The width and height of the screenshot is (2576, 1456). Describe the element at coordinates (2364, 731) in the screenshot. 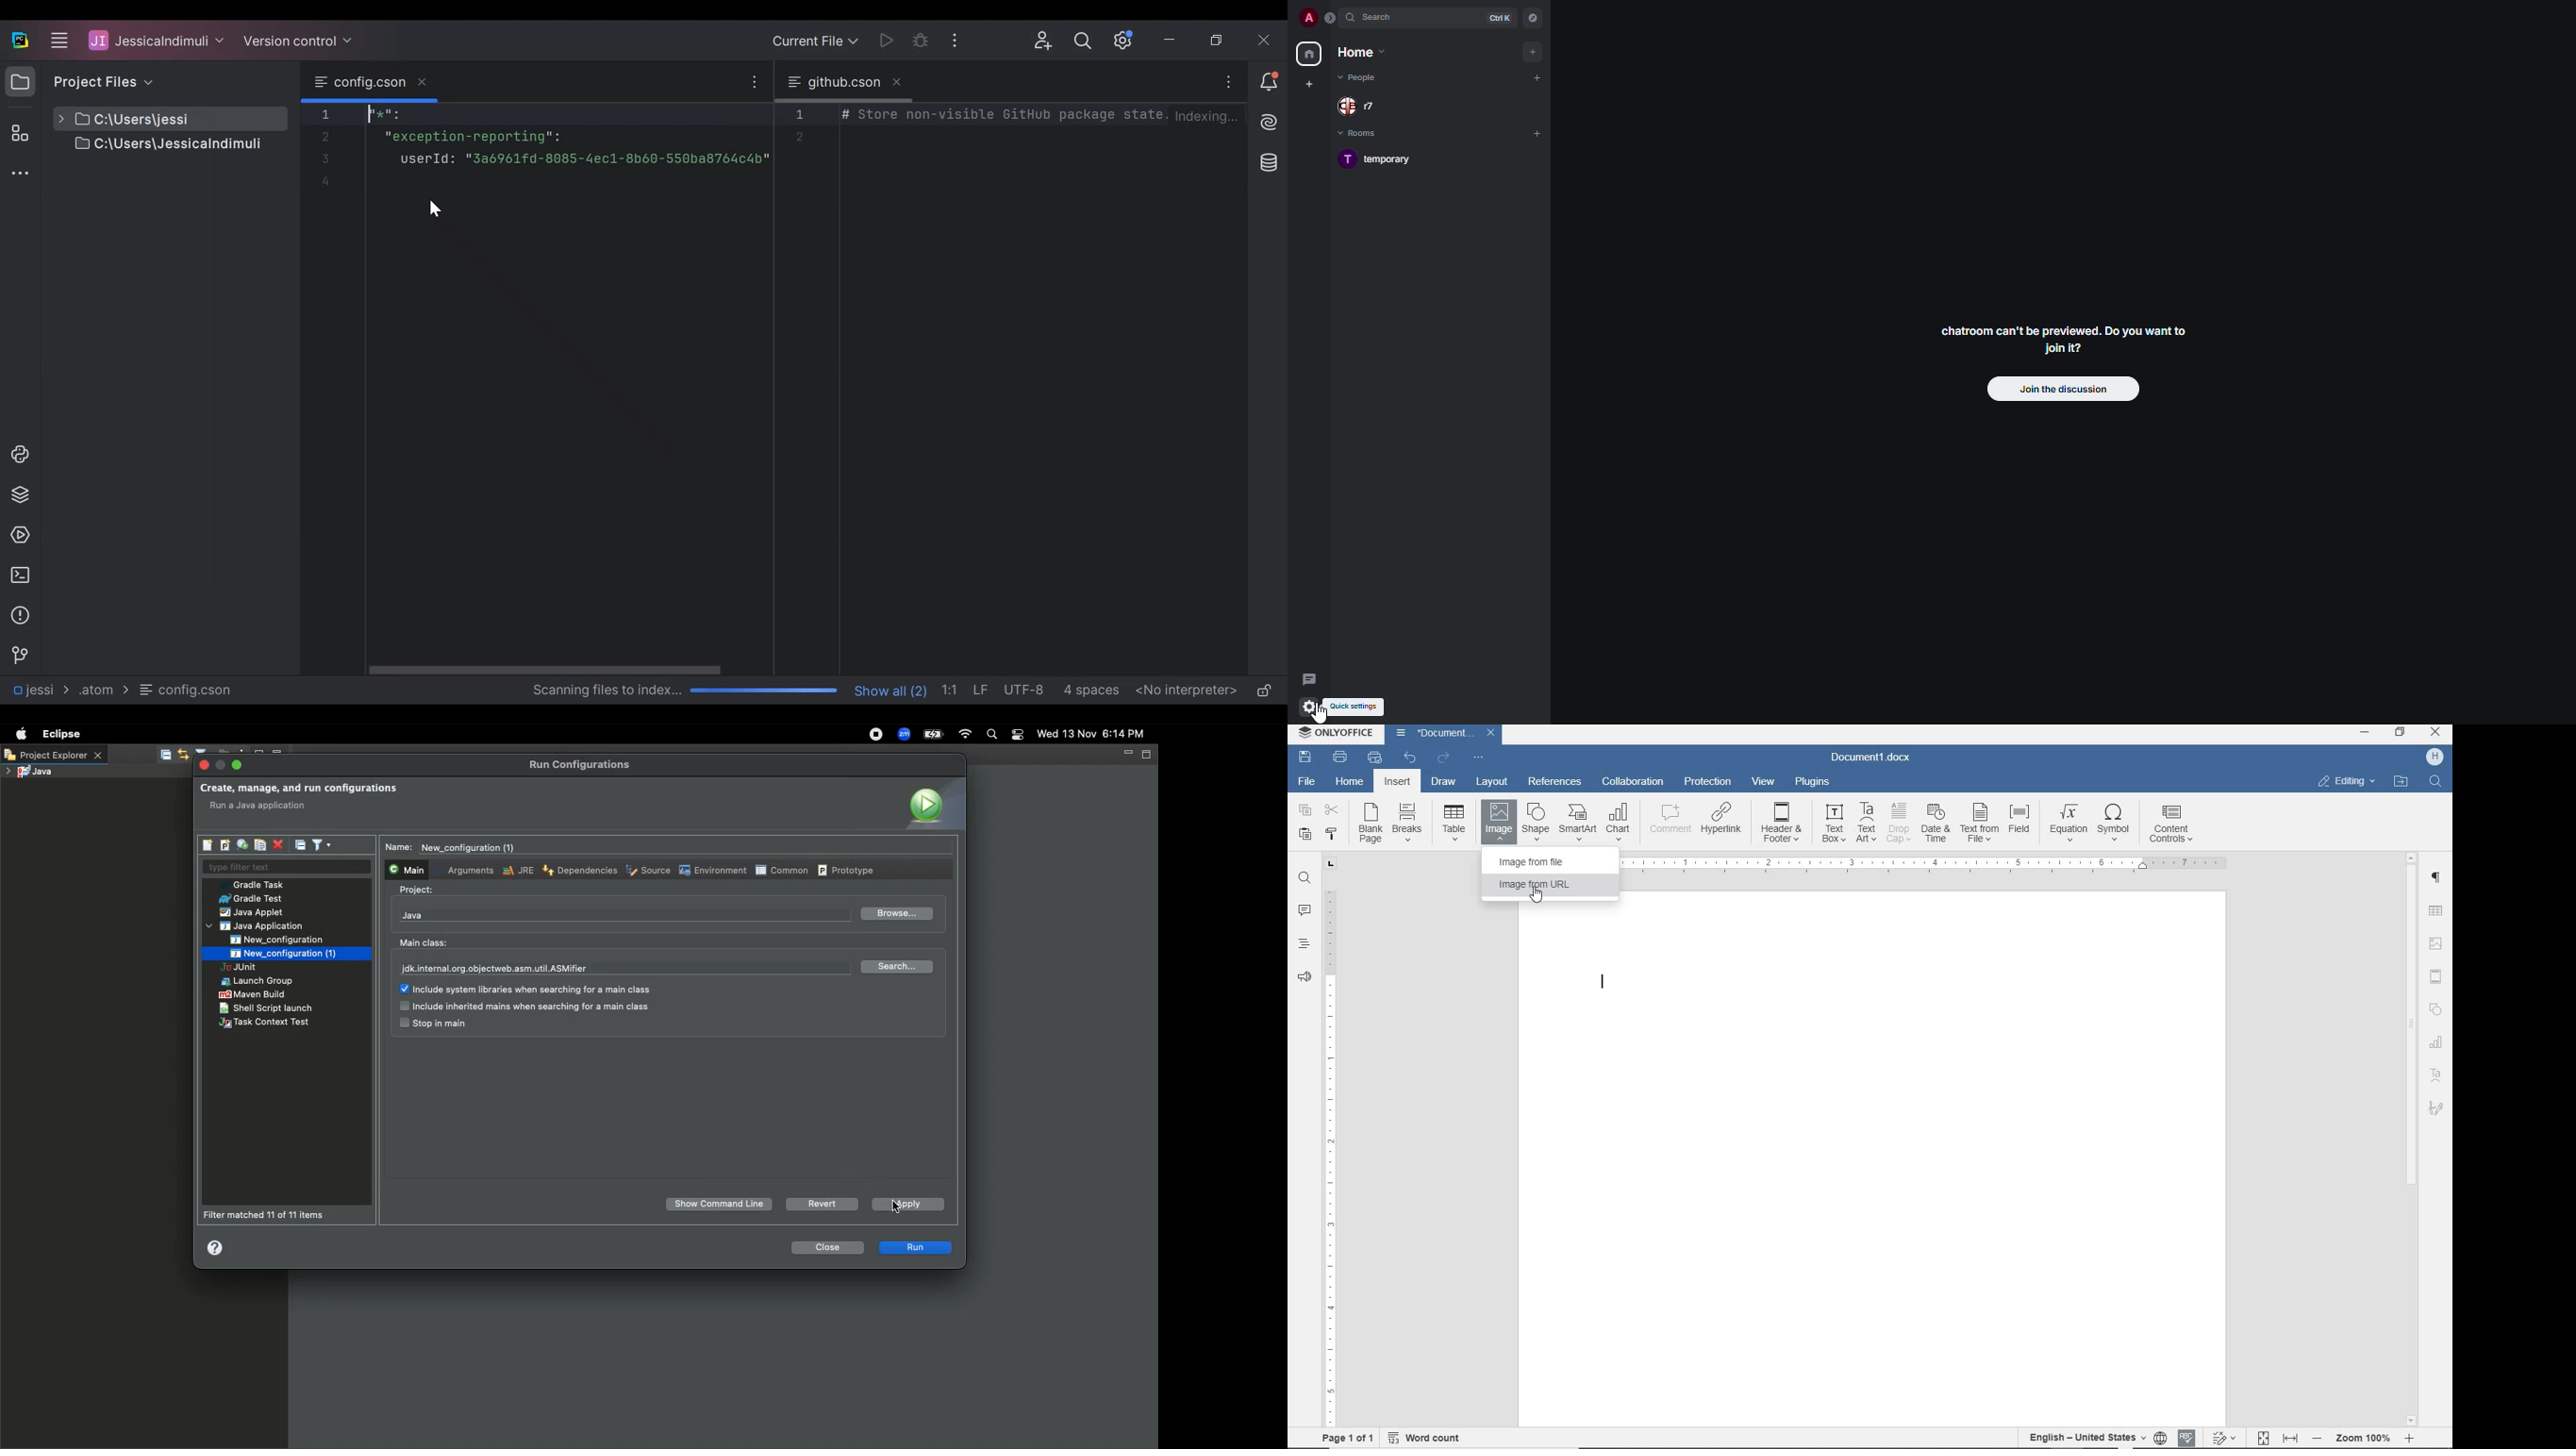

I see `minimize` at that location.